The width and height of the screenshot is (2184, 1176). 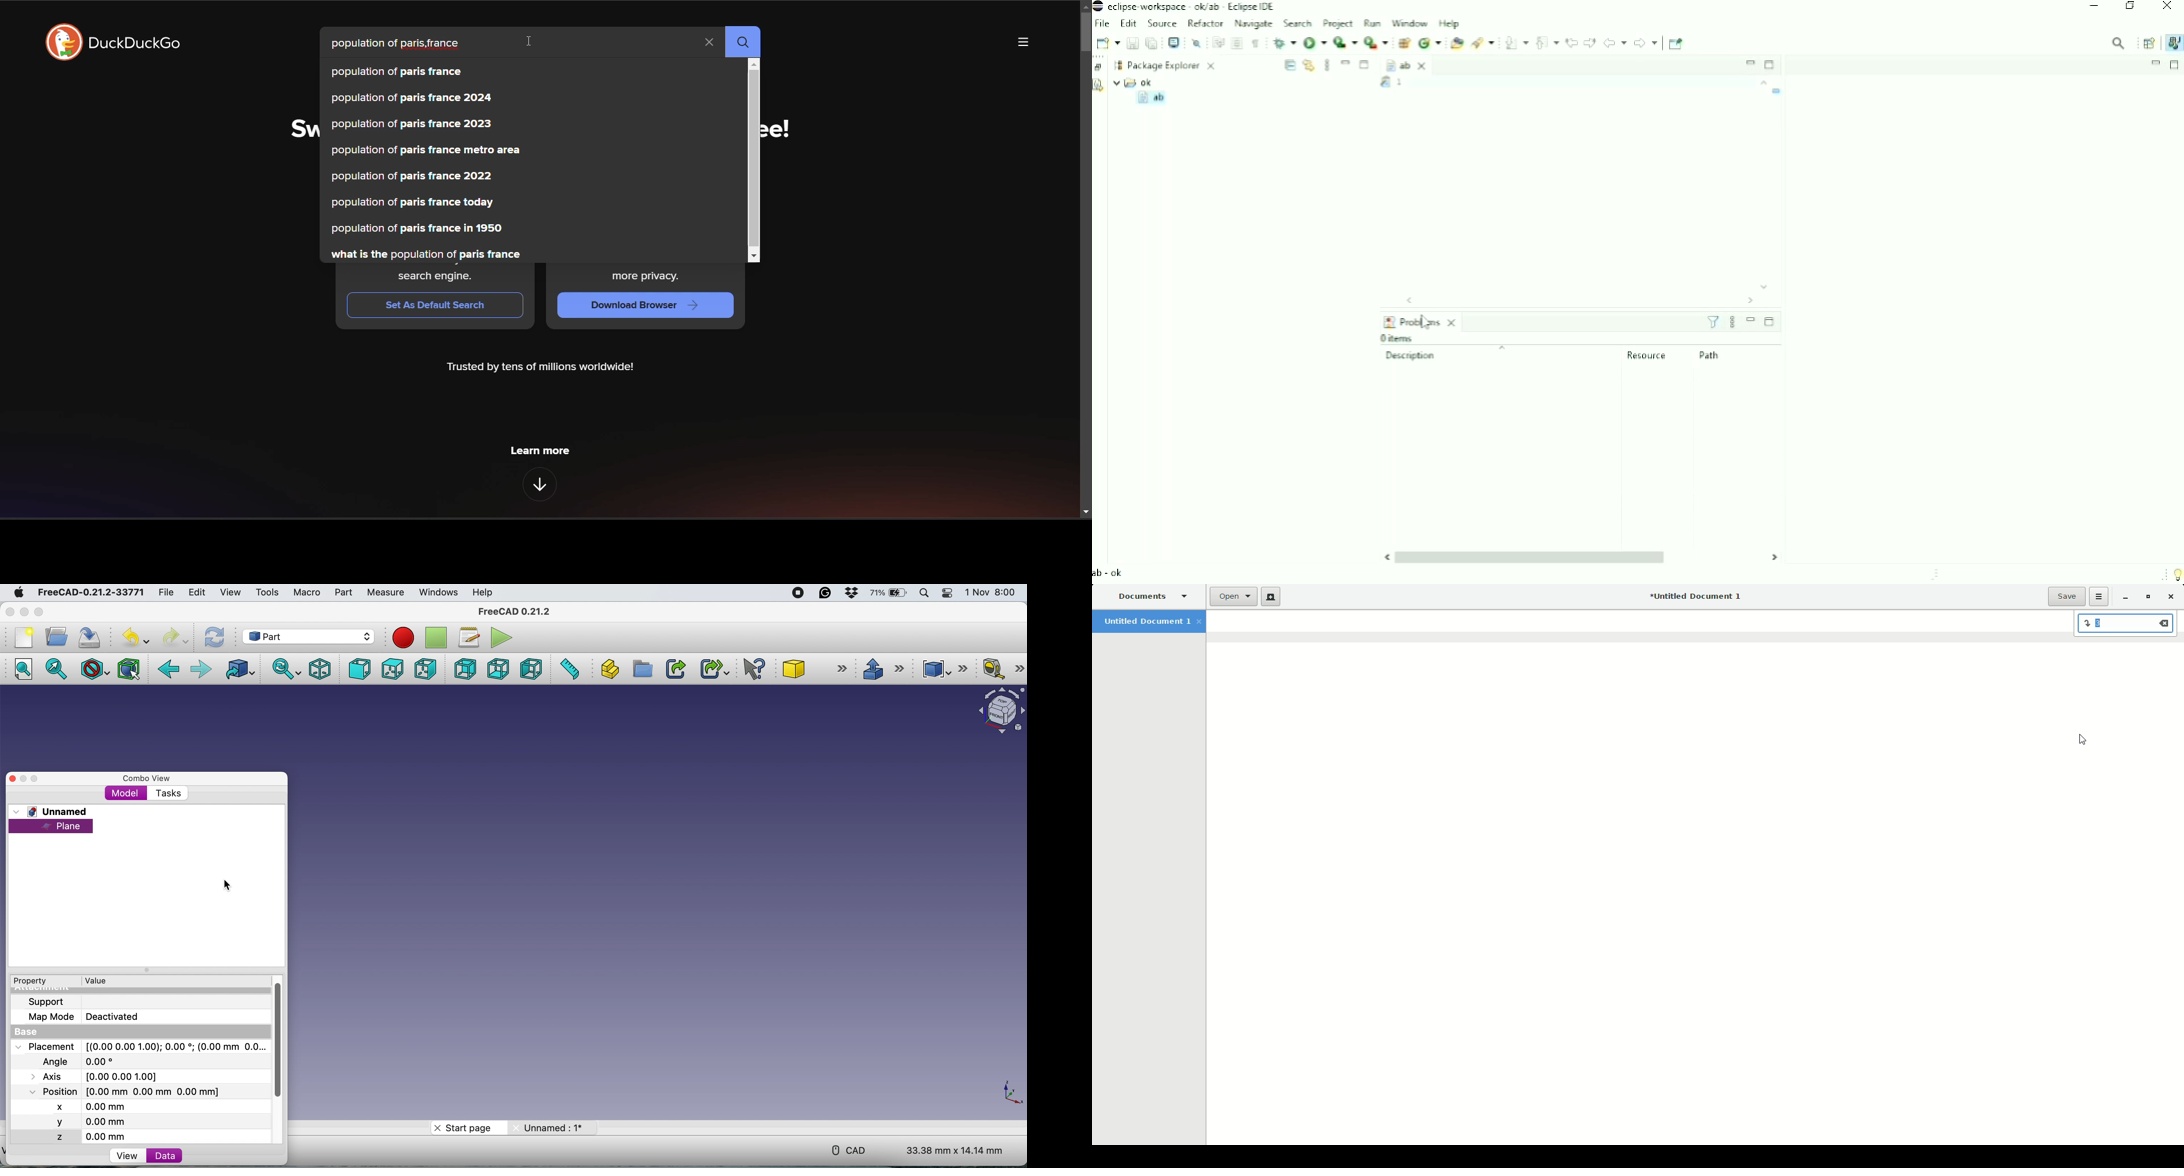 I want to click on Run, so click(x=1371, y=23).